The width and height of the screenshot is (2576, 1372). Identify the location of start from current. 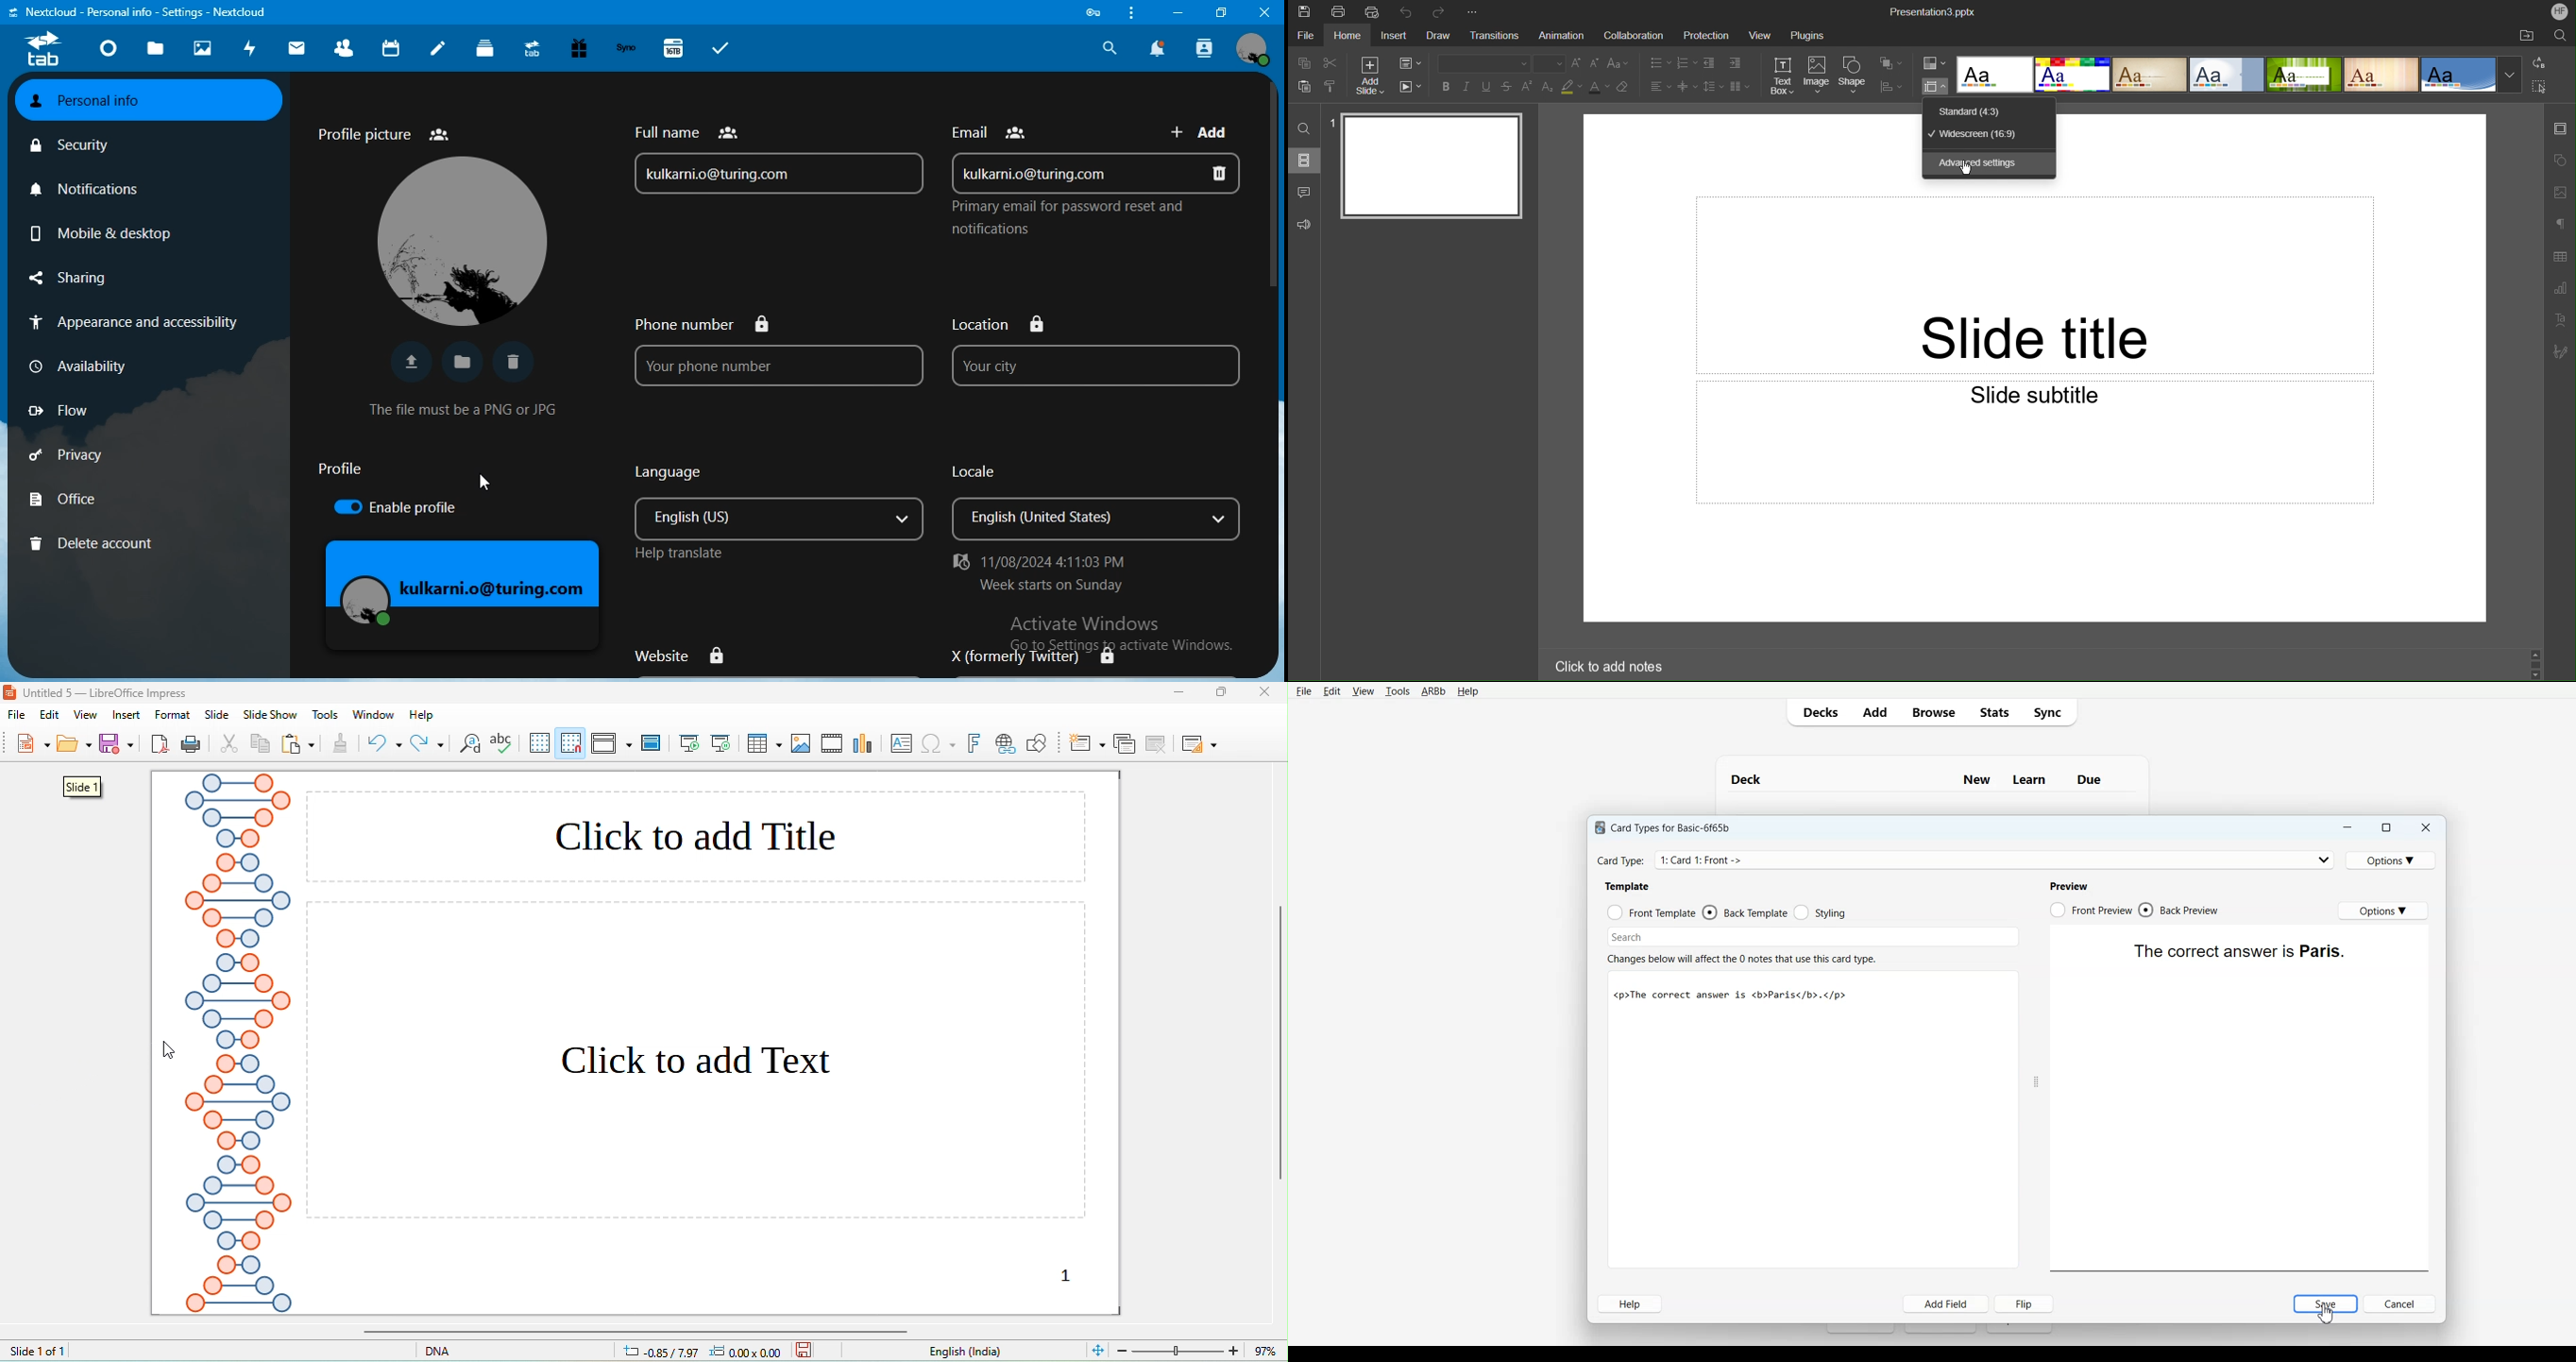
(720, 741).